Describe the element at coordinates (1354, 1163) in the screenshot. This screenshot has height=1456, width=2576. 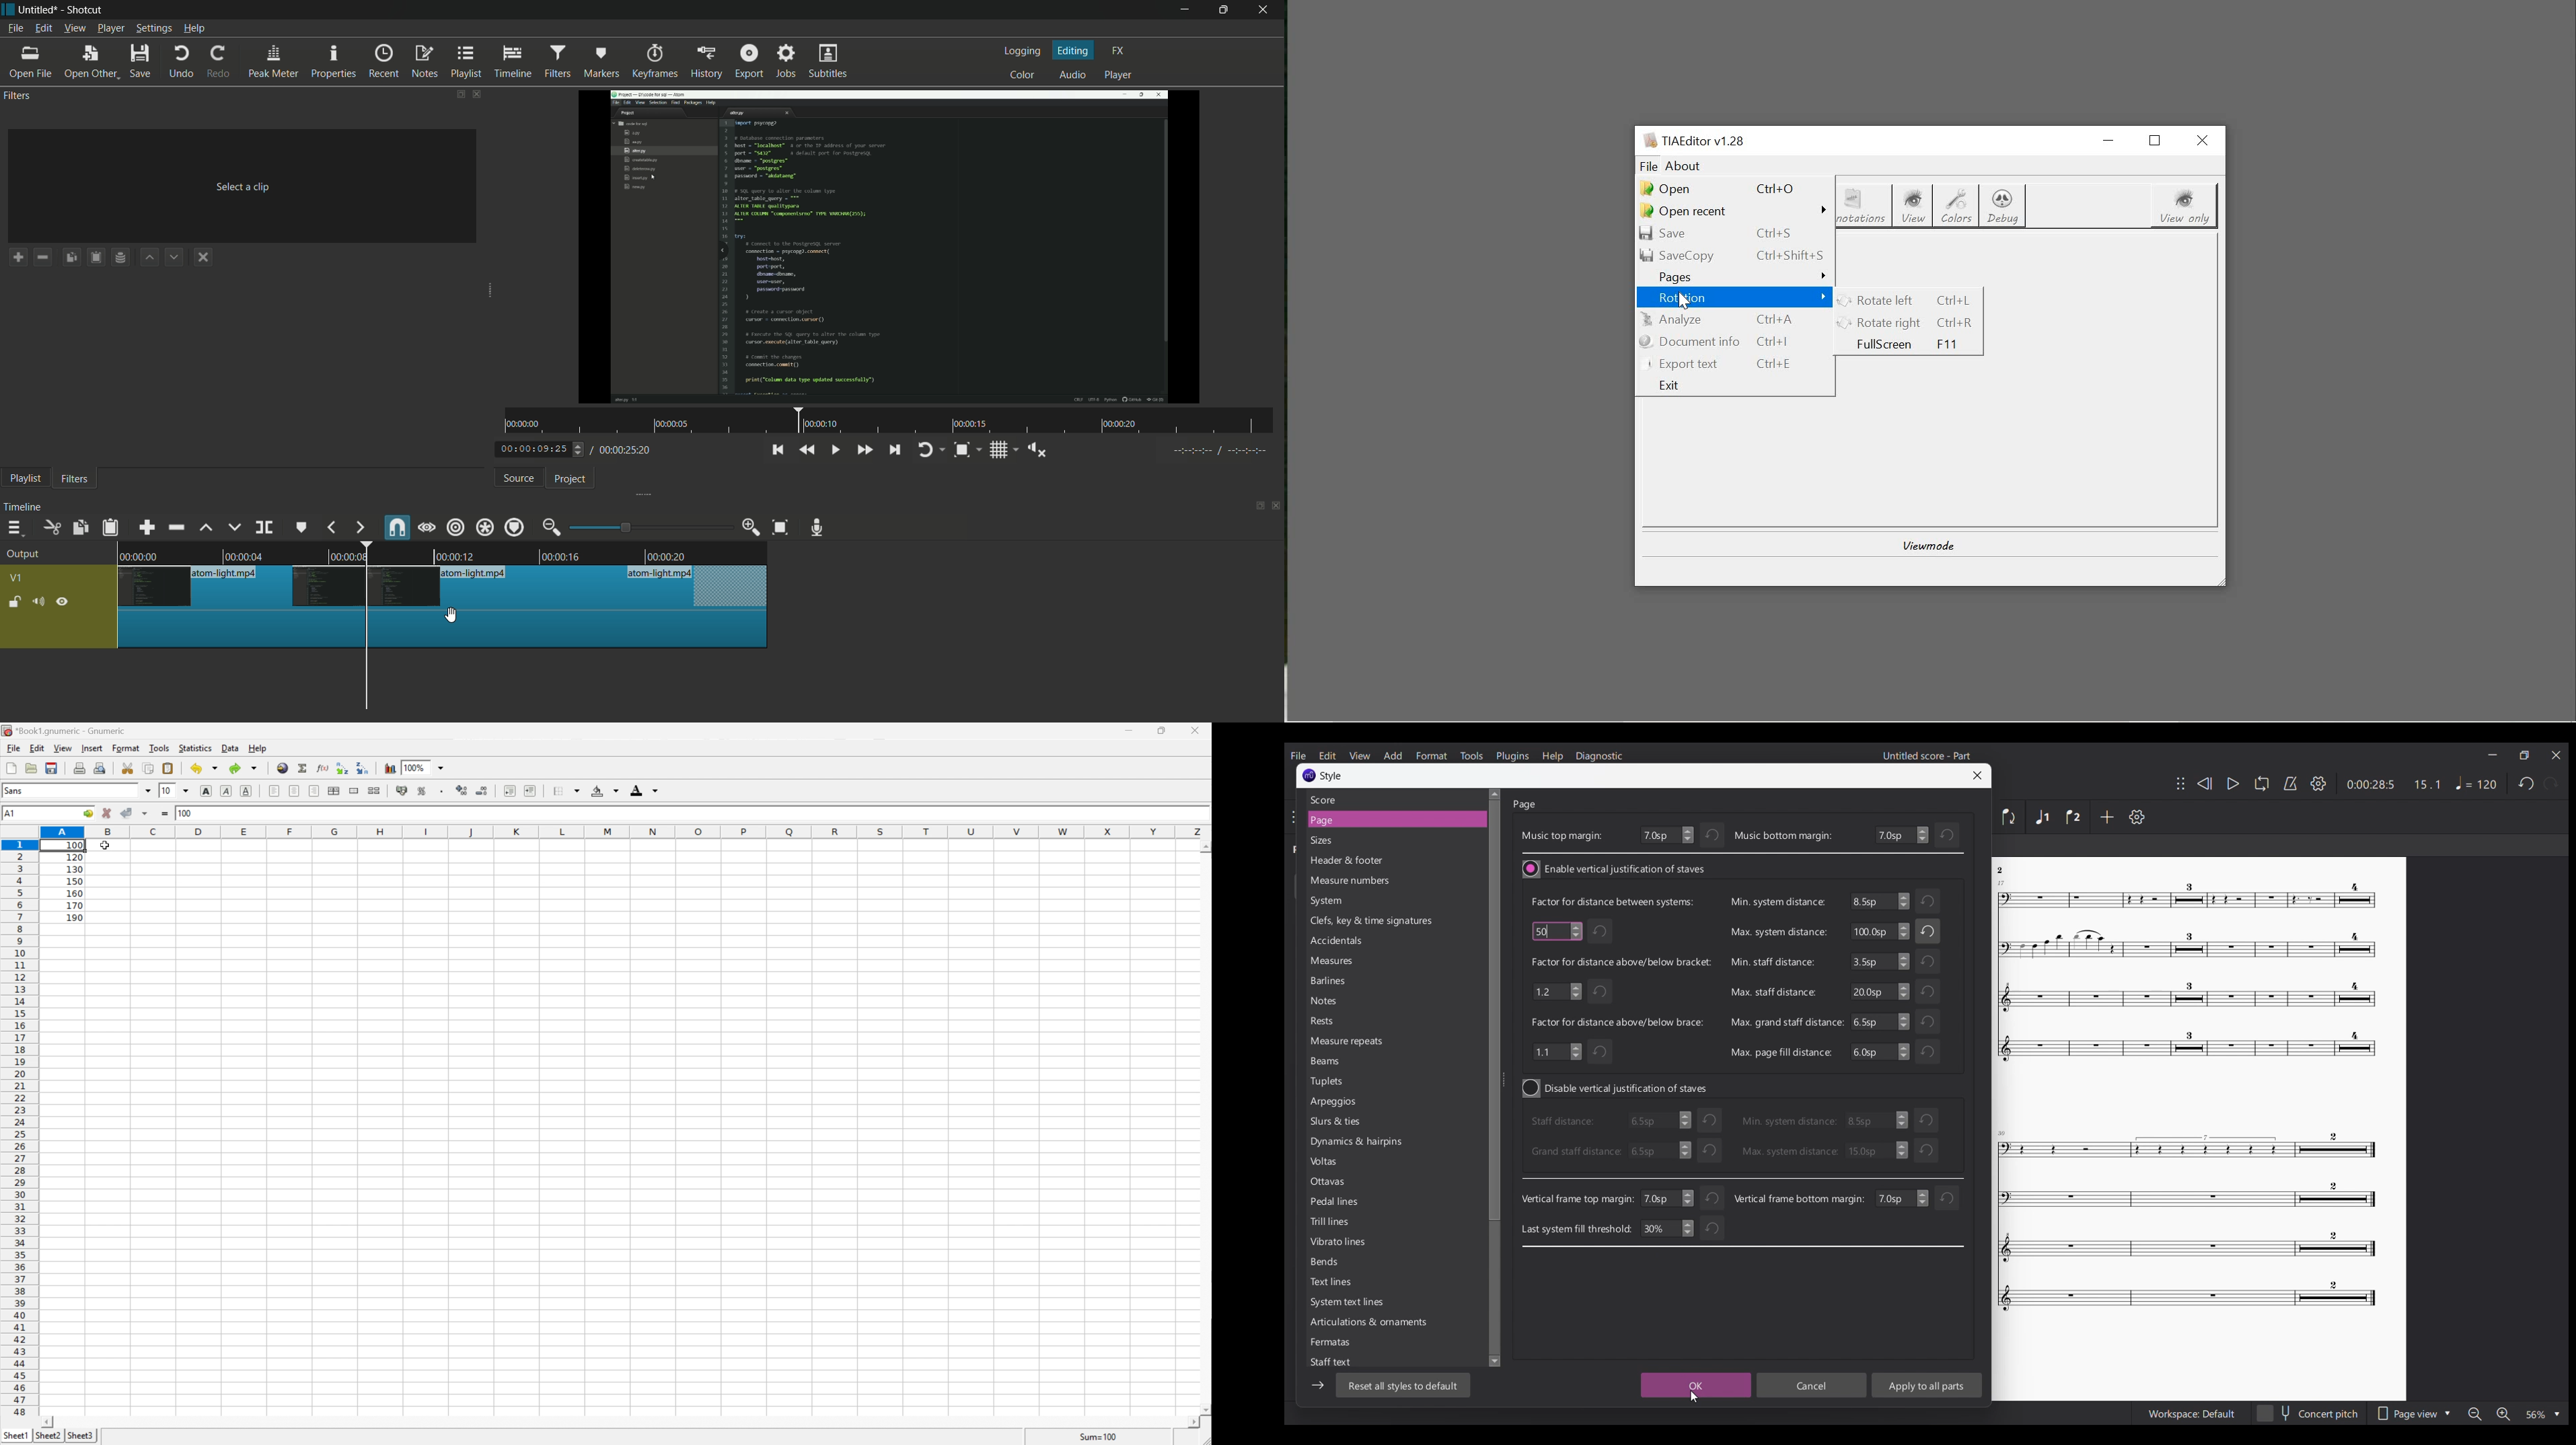
I see `Volts` at that location.